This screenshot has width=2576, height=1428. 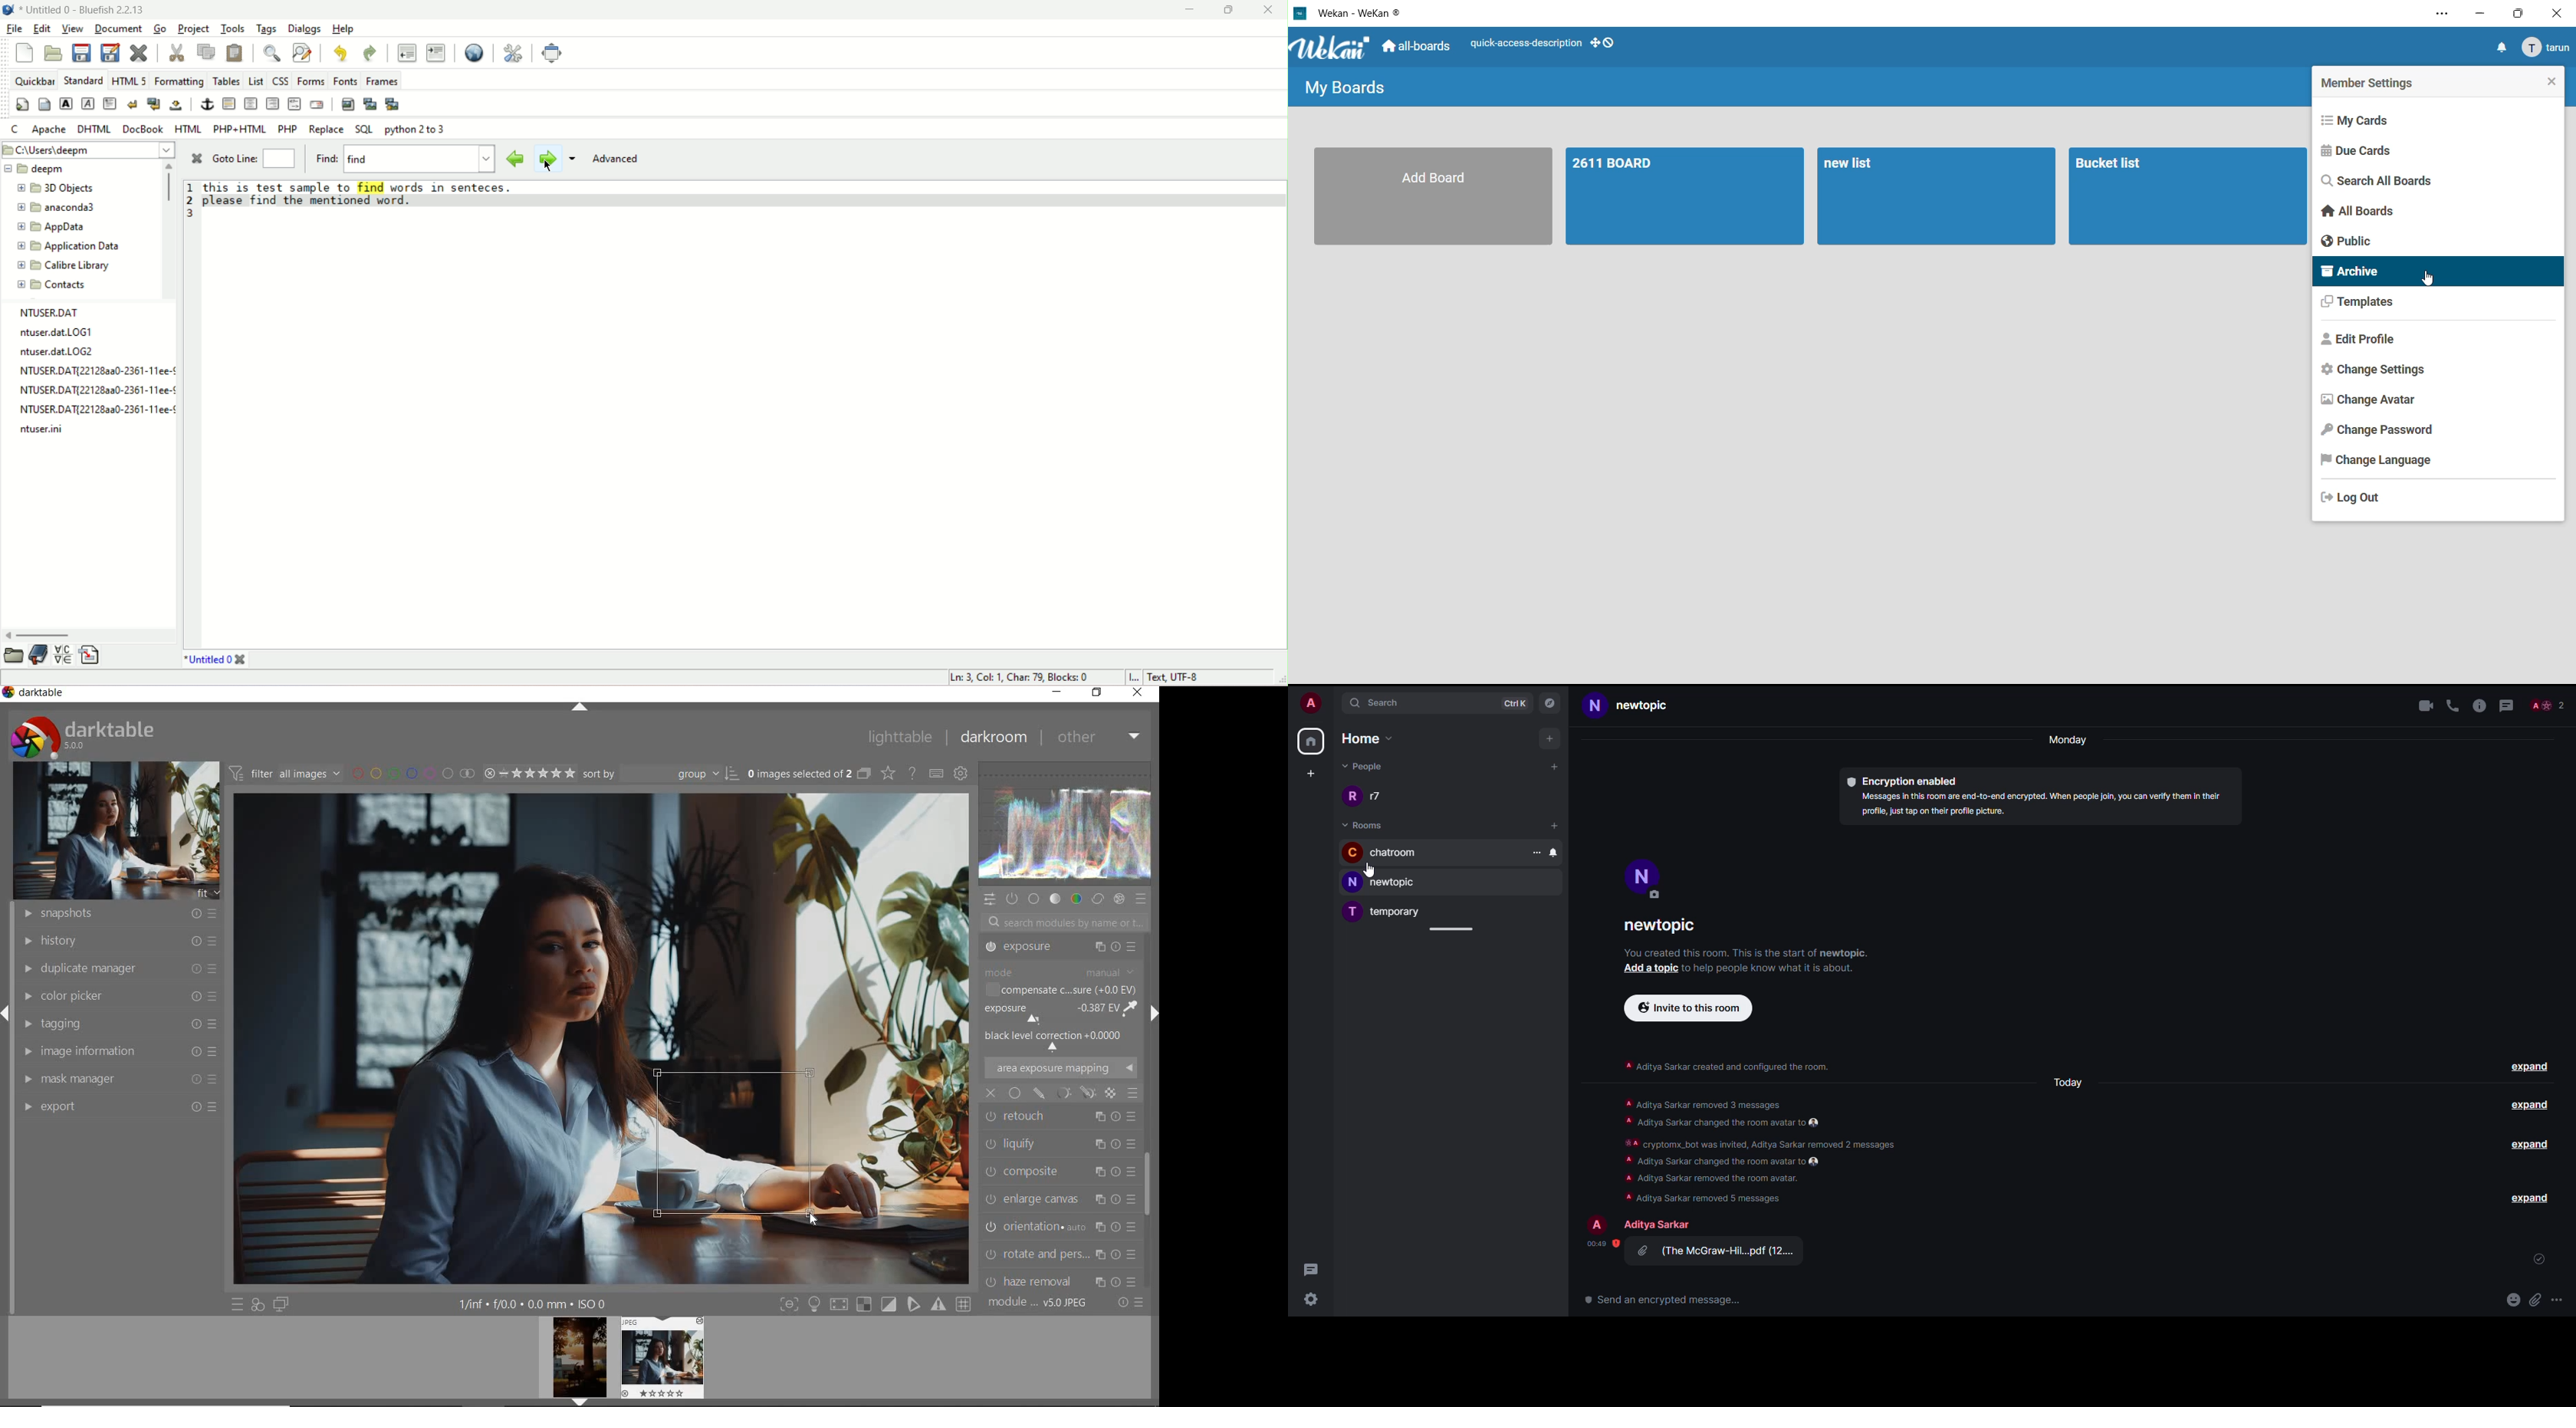 I want to click on cut, so click(x=175, y=50).